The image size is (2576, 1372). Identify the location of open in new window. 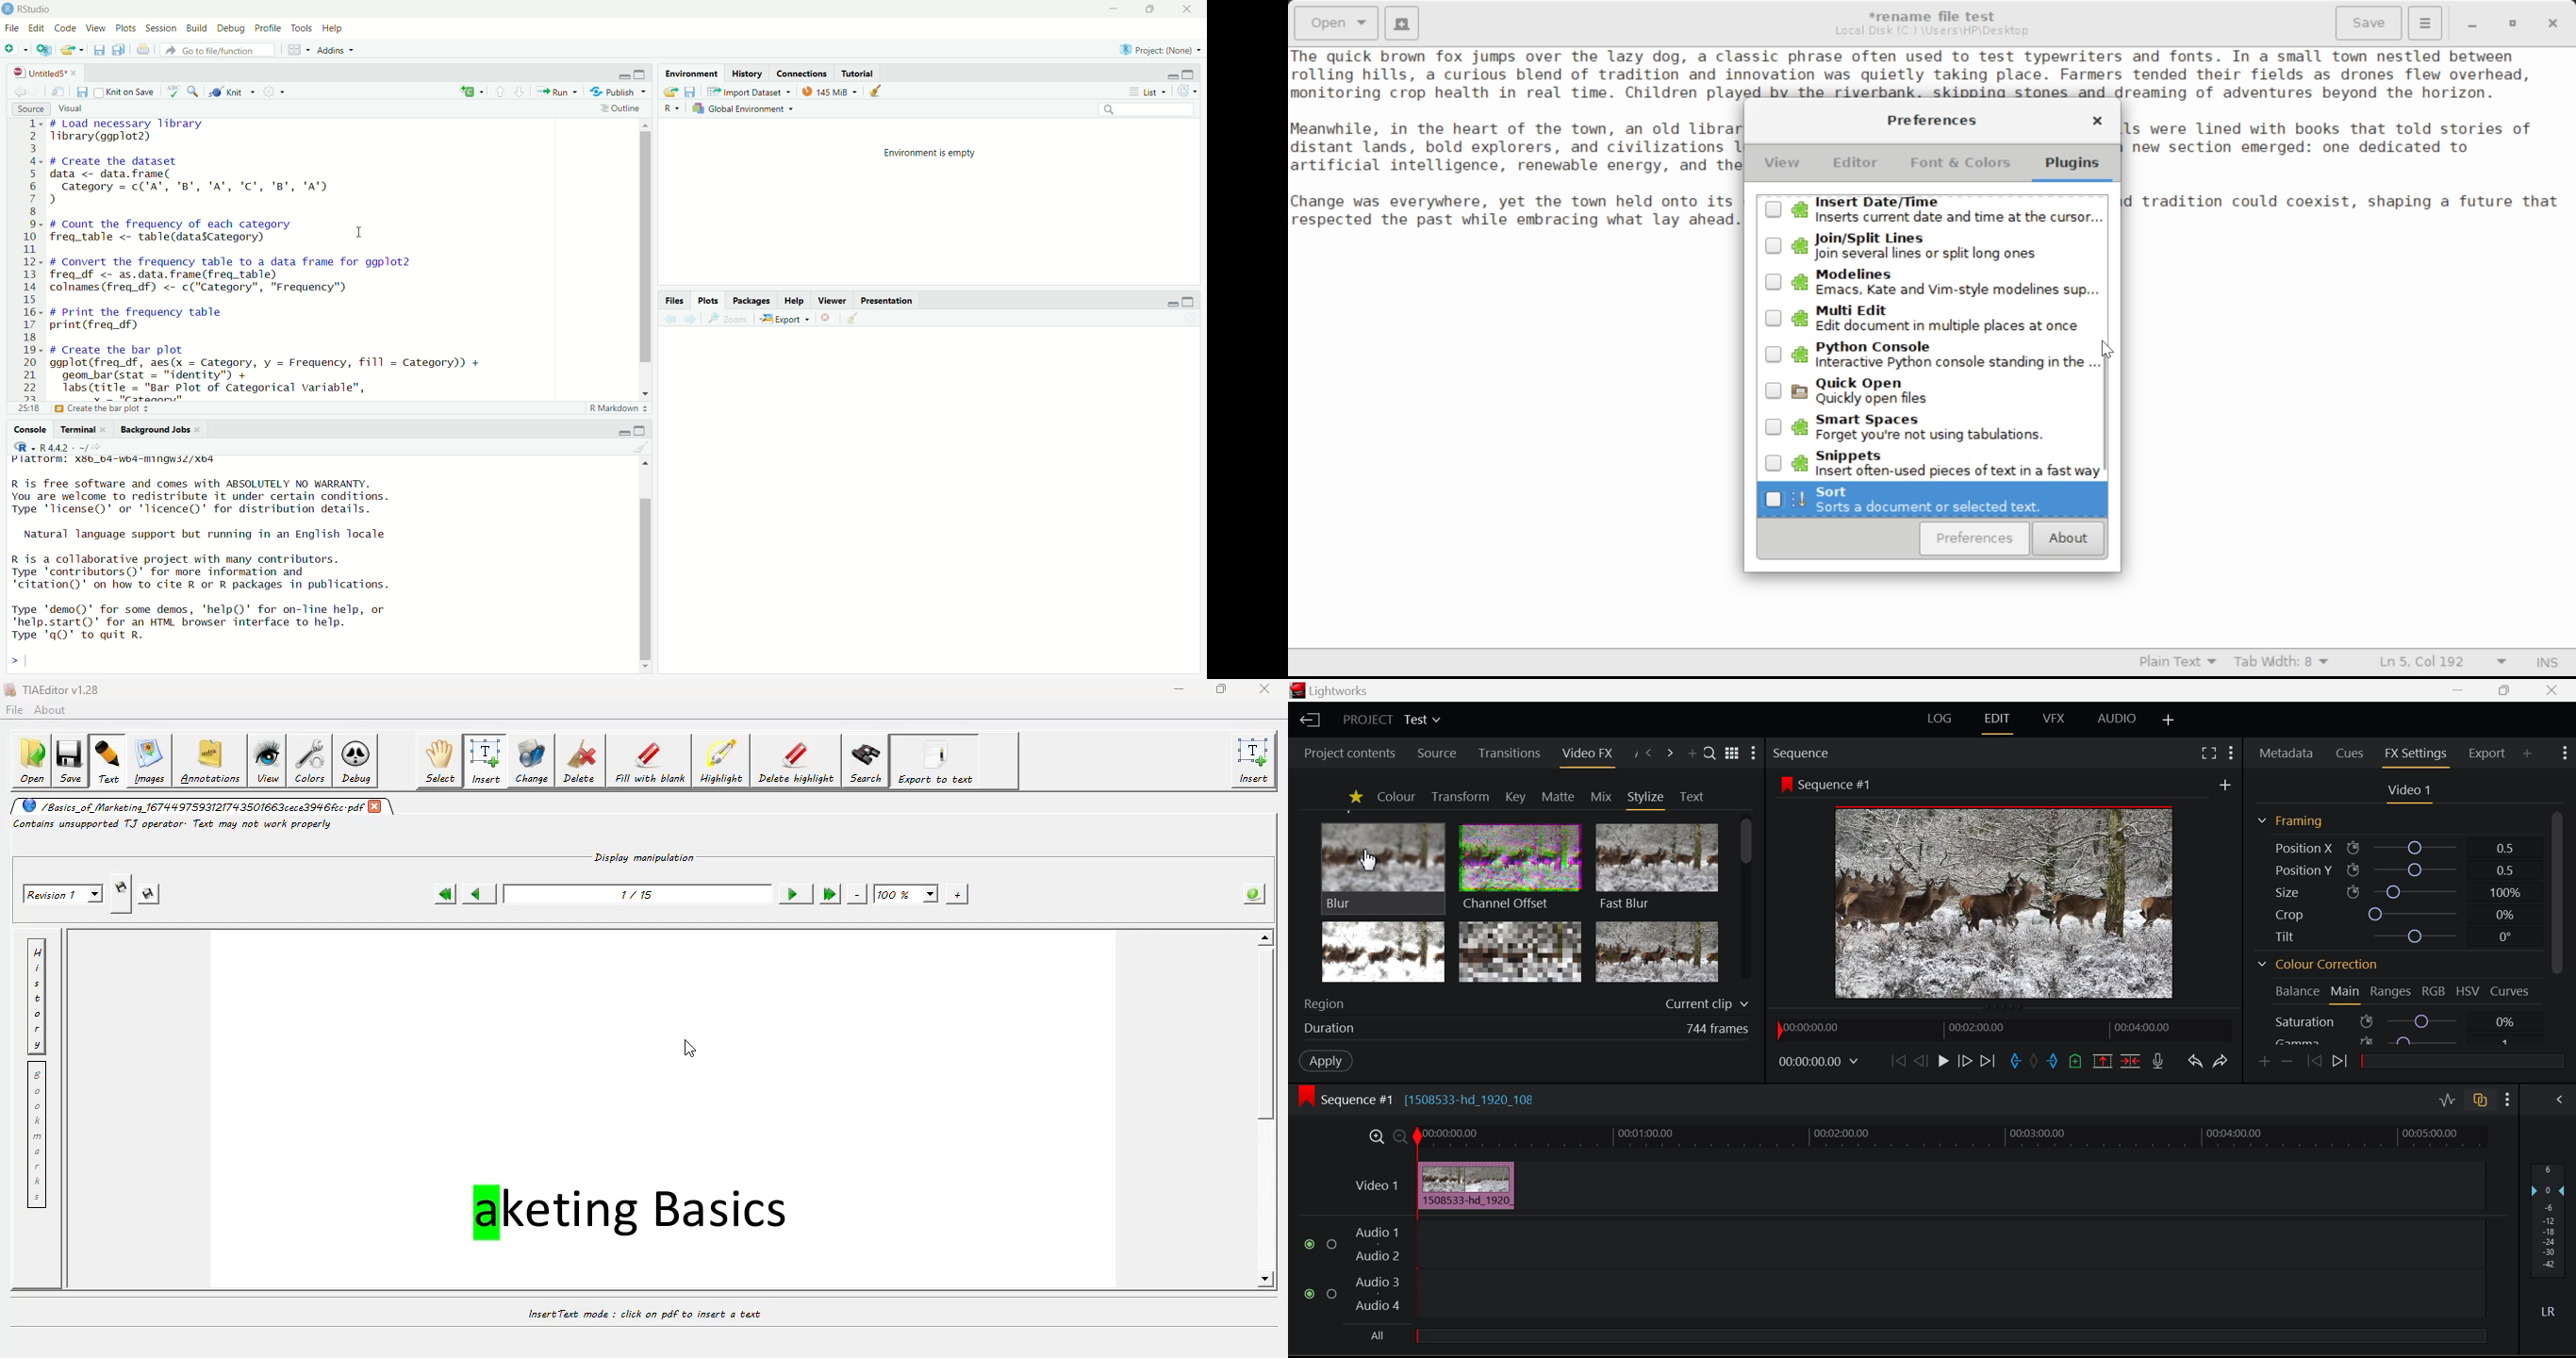
(43, 51).